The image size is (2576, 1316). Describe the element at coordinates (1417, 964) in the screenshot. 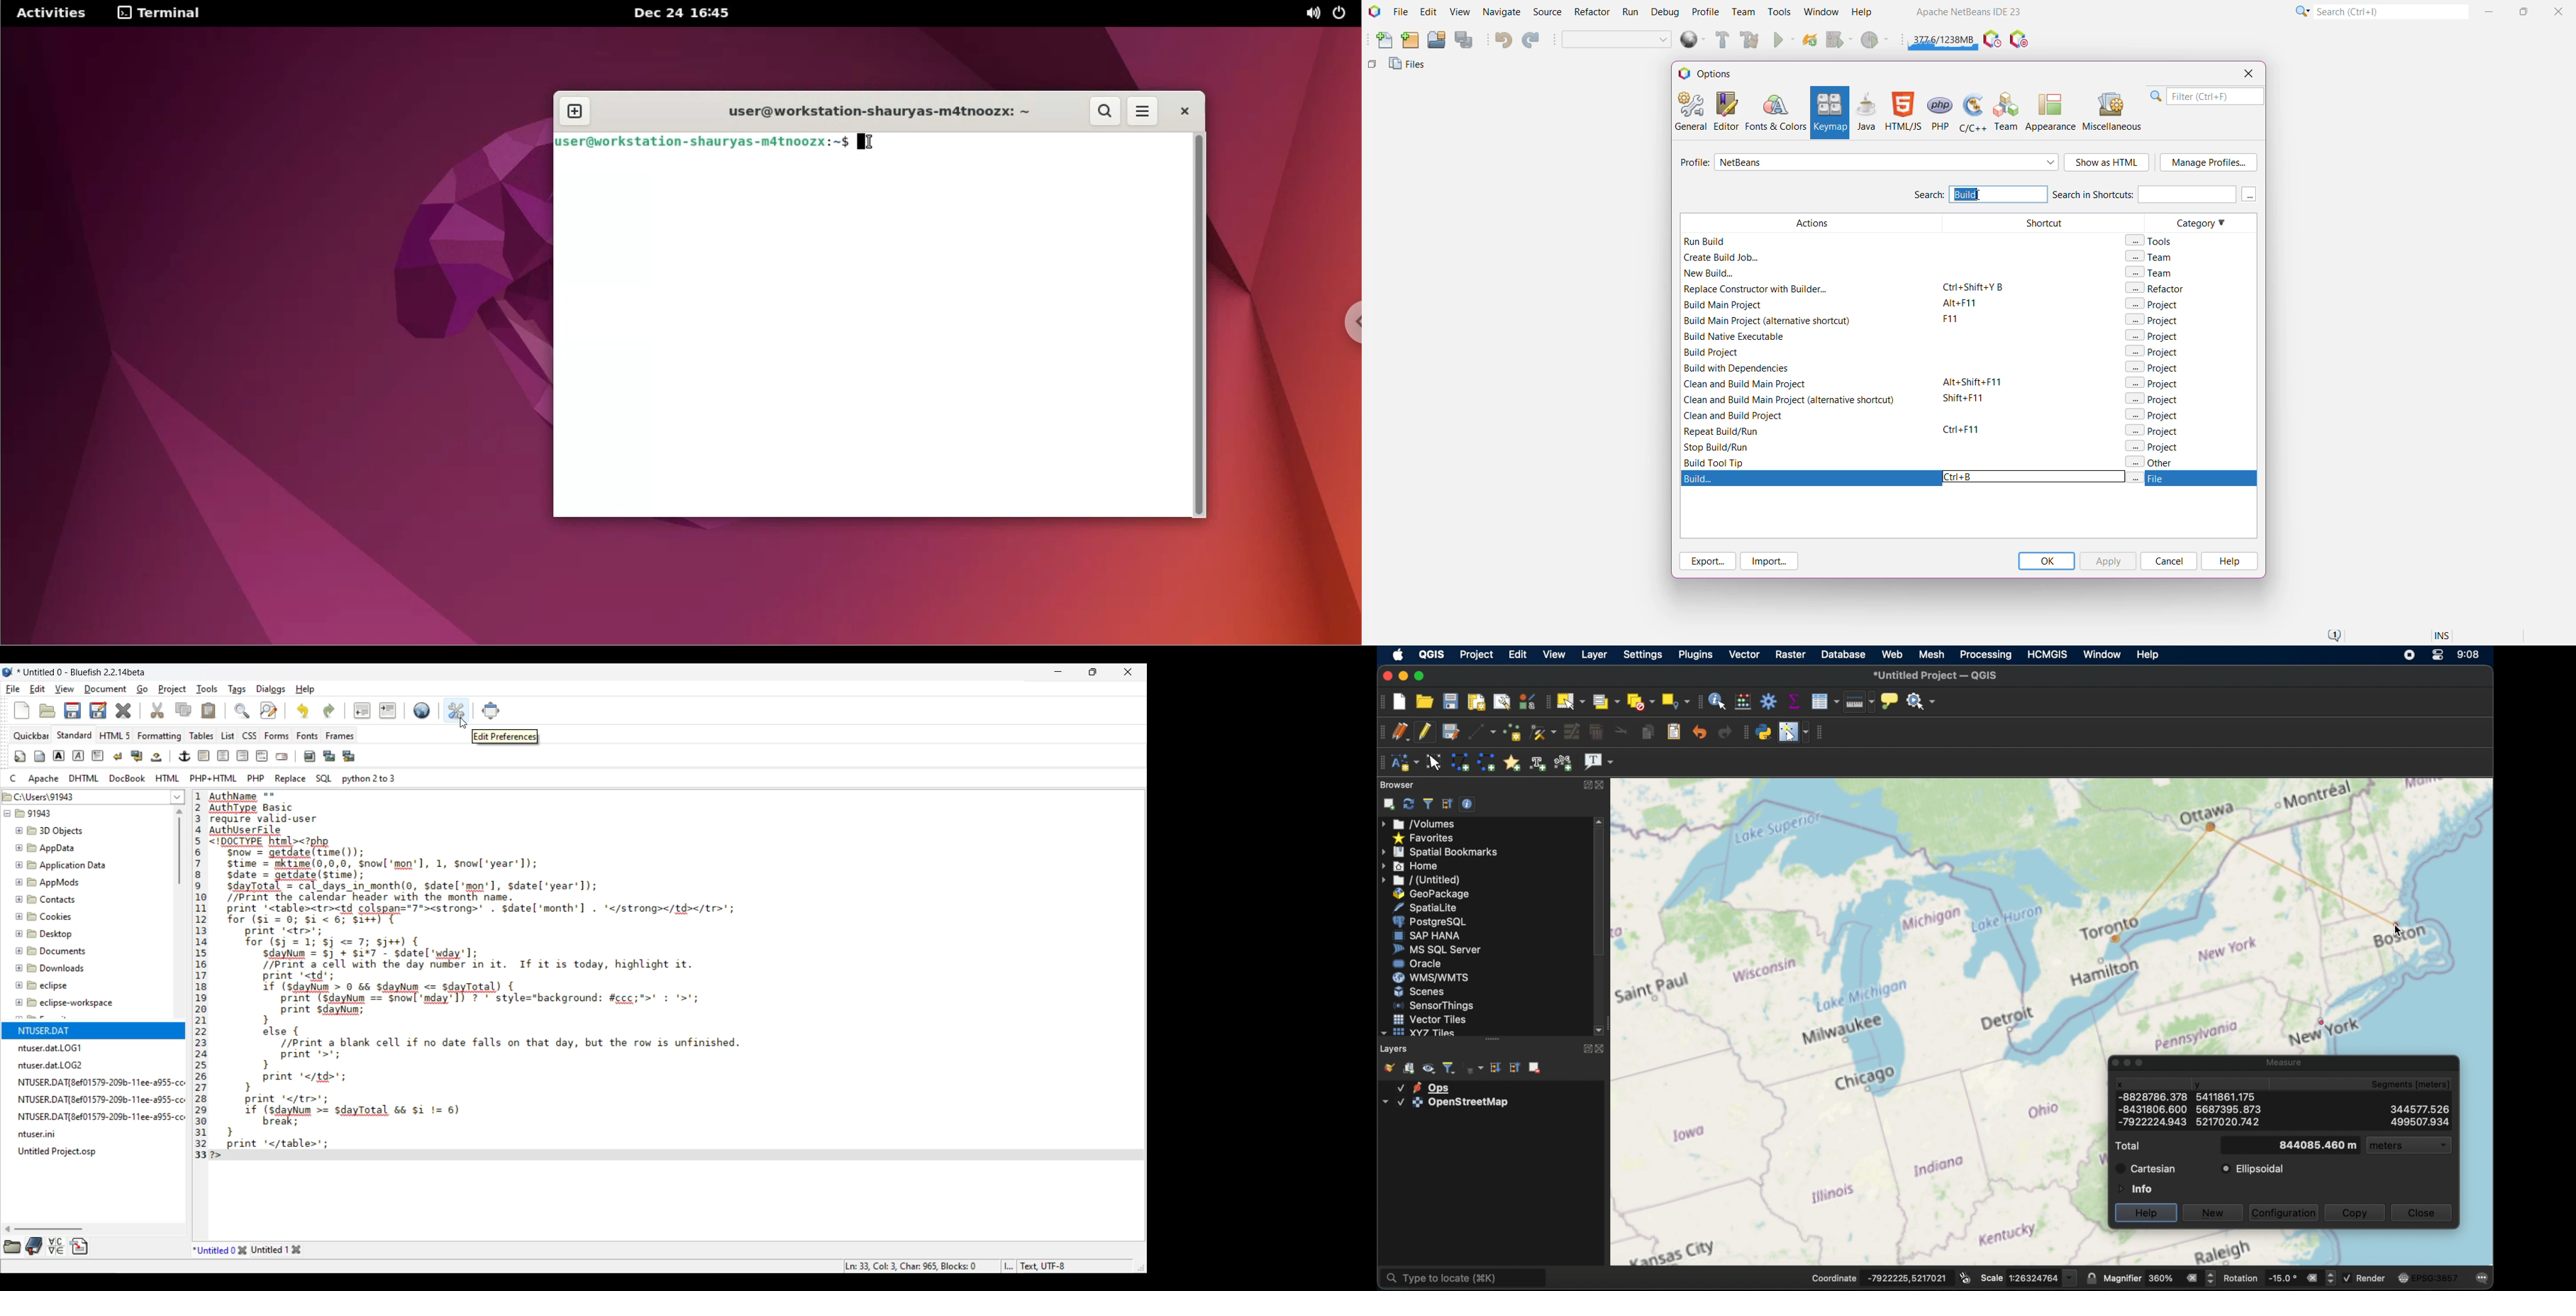

I see `oracle` at that location.